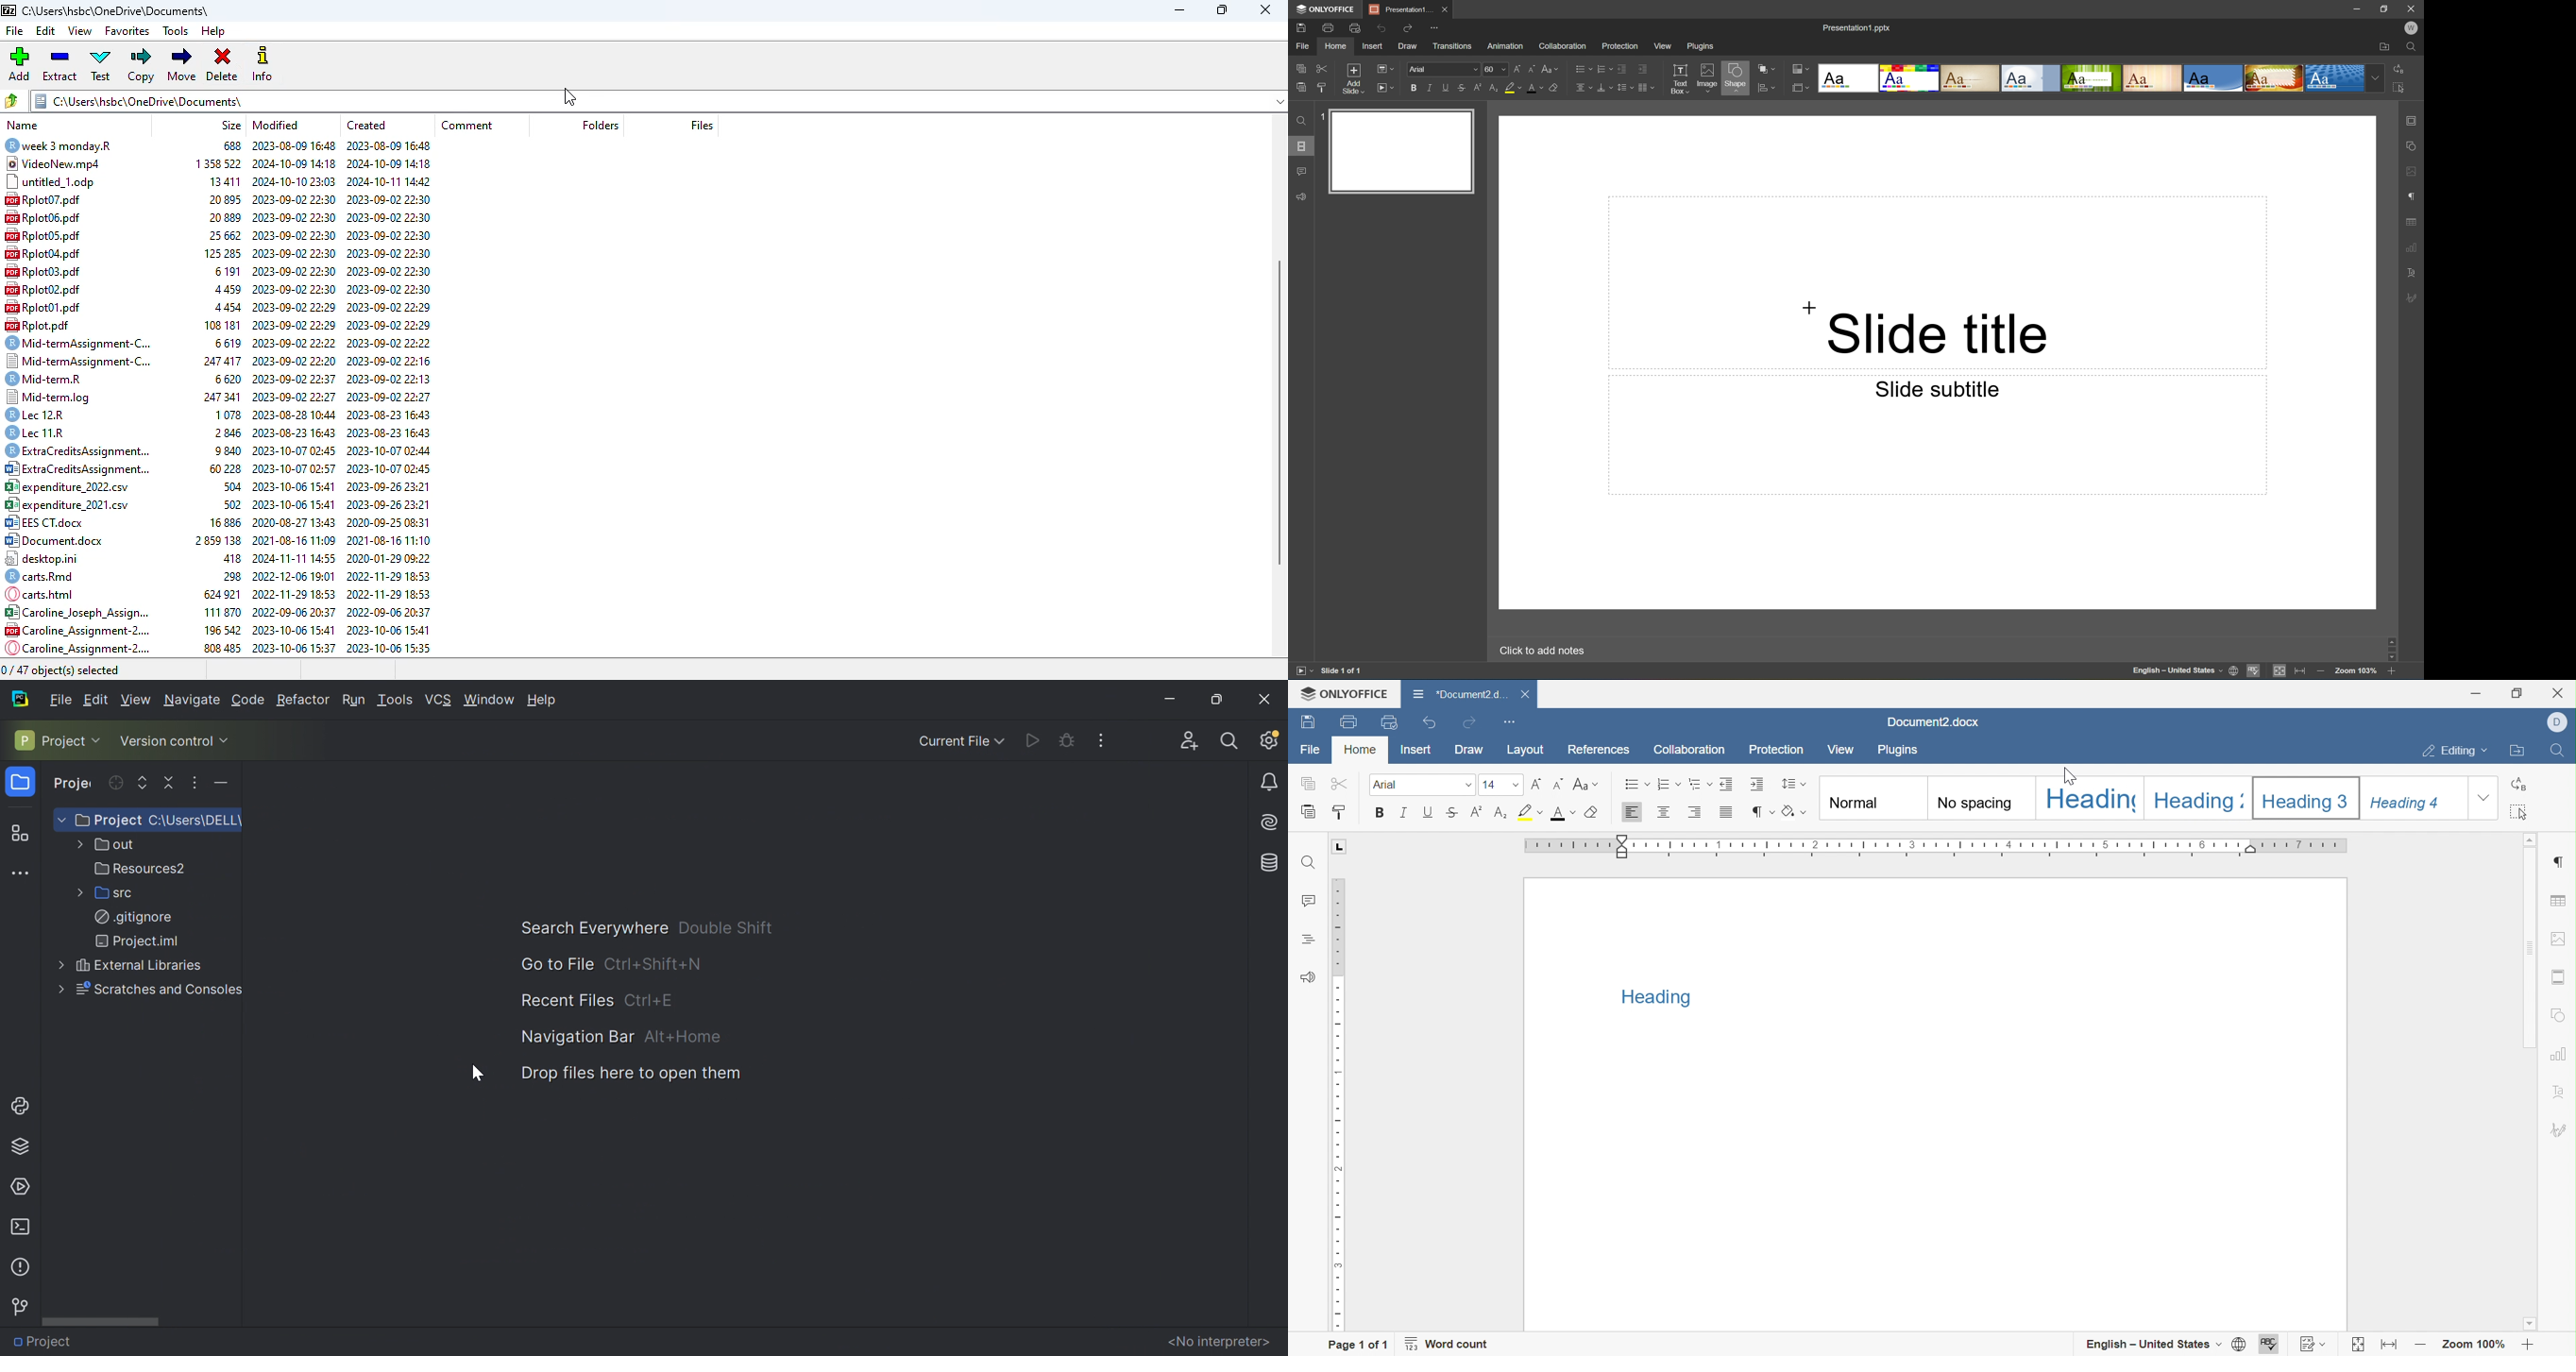 The width and height of the screenshot is (2576, 1372). Describe the element at coordinates (221, 324) in the screenshot. I see `108 181` at that location.